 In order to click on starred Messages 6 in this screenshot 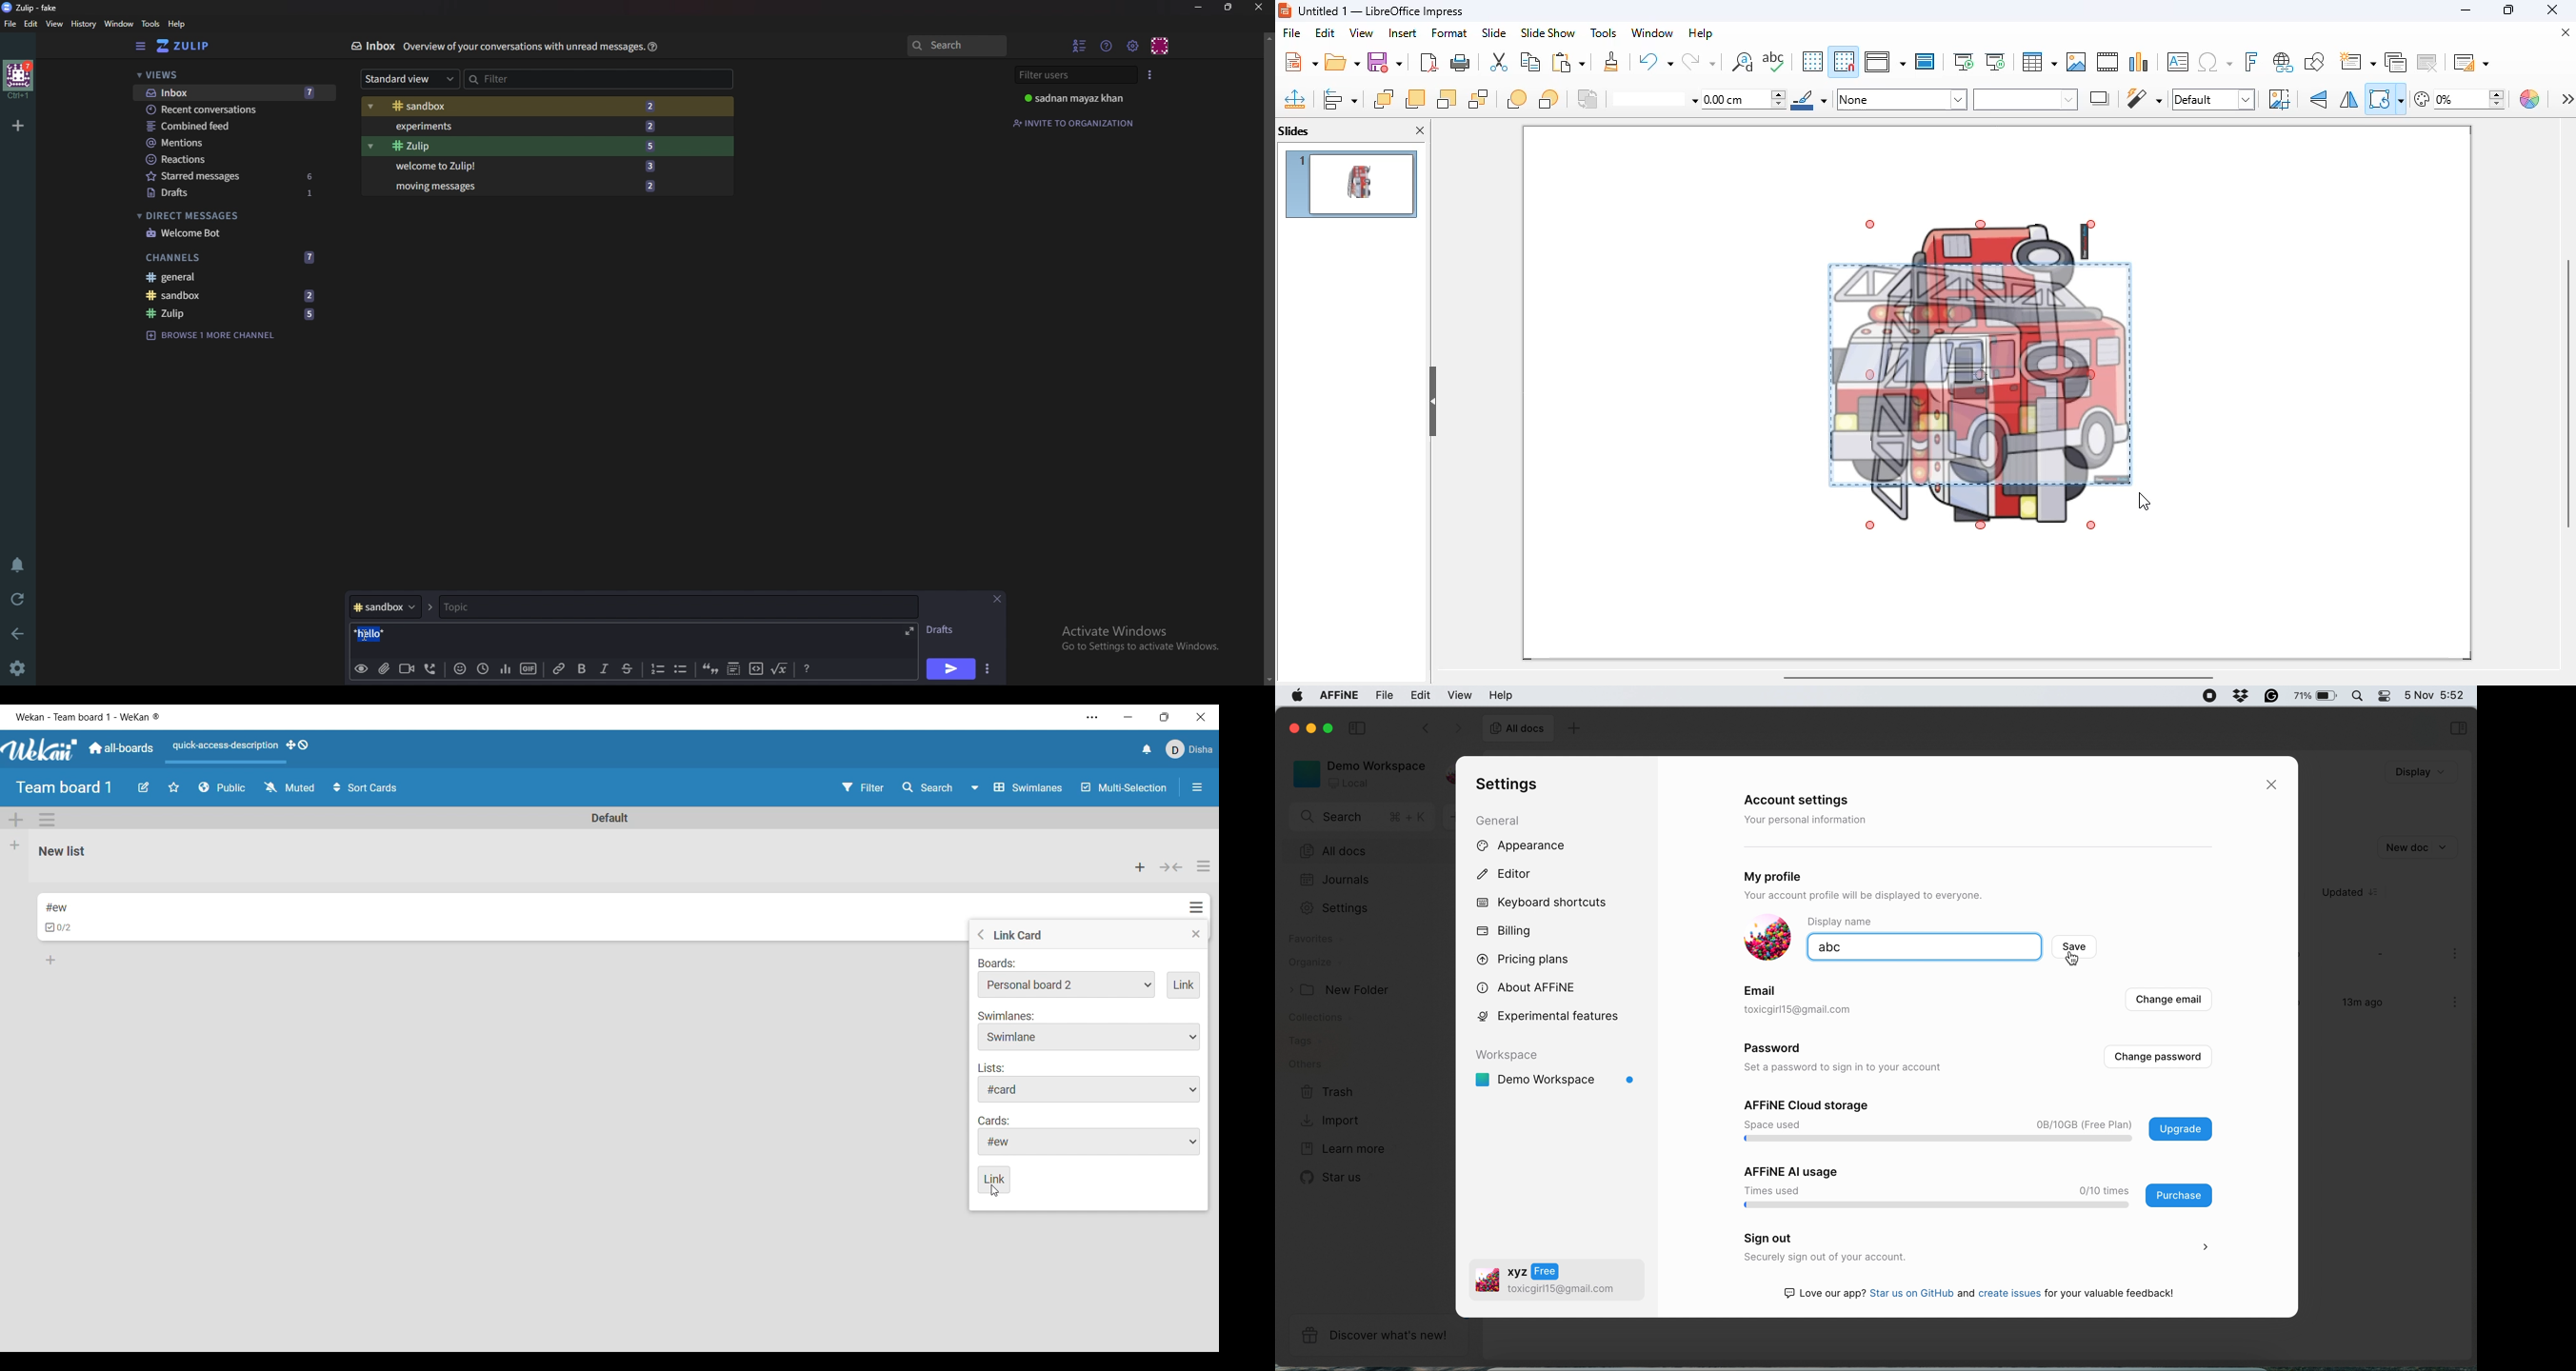, I will do `click(231, 175)`.